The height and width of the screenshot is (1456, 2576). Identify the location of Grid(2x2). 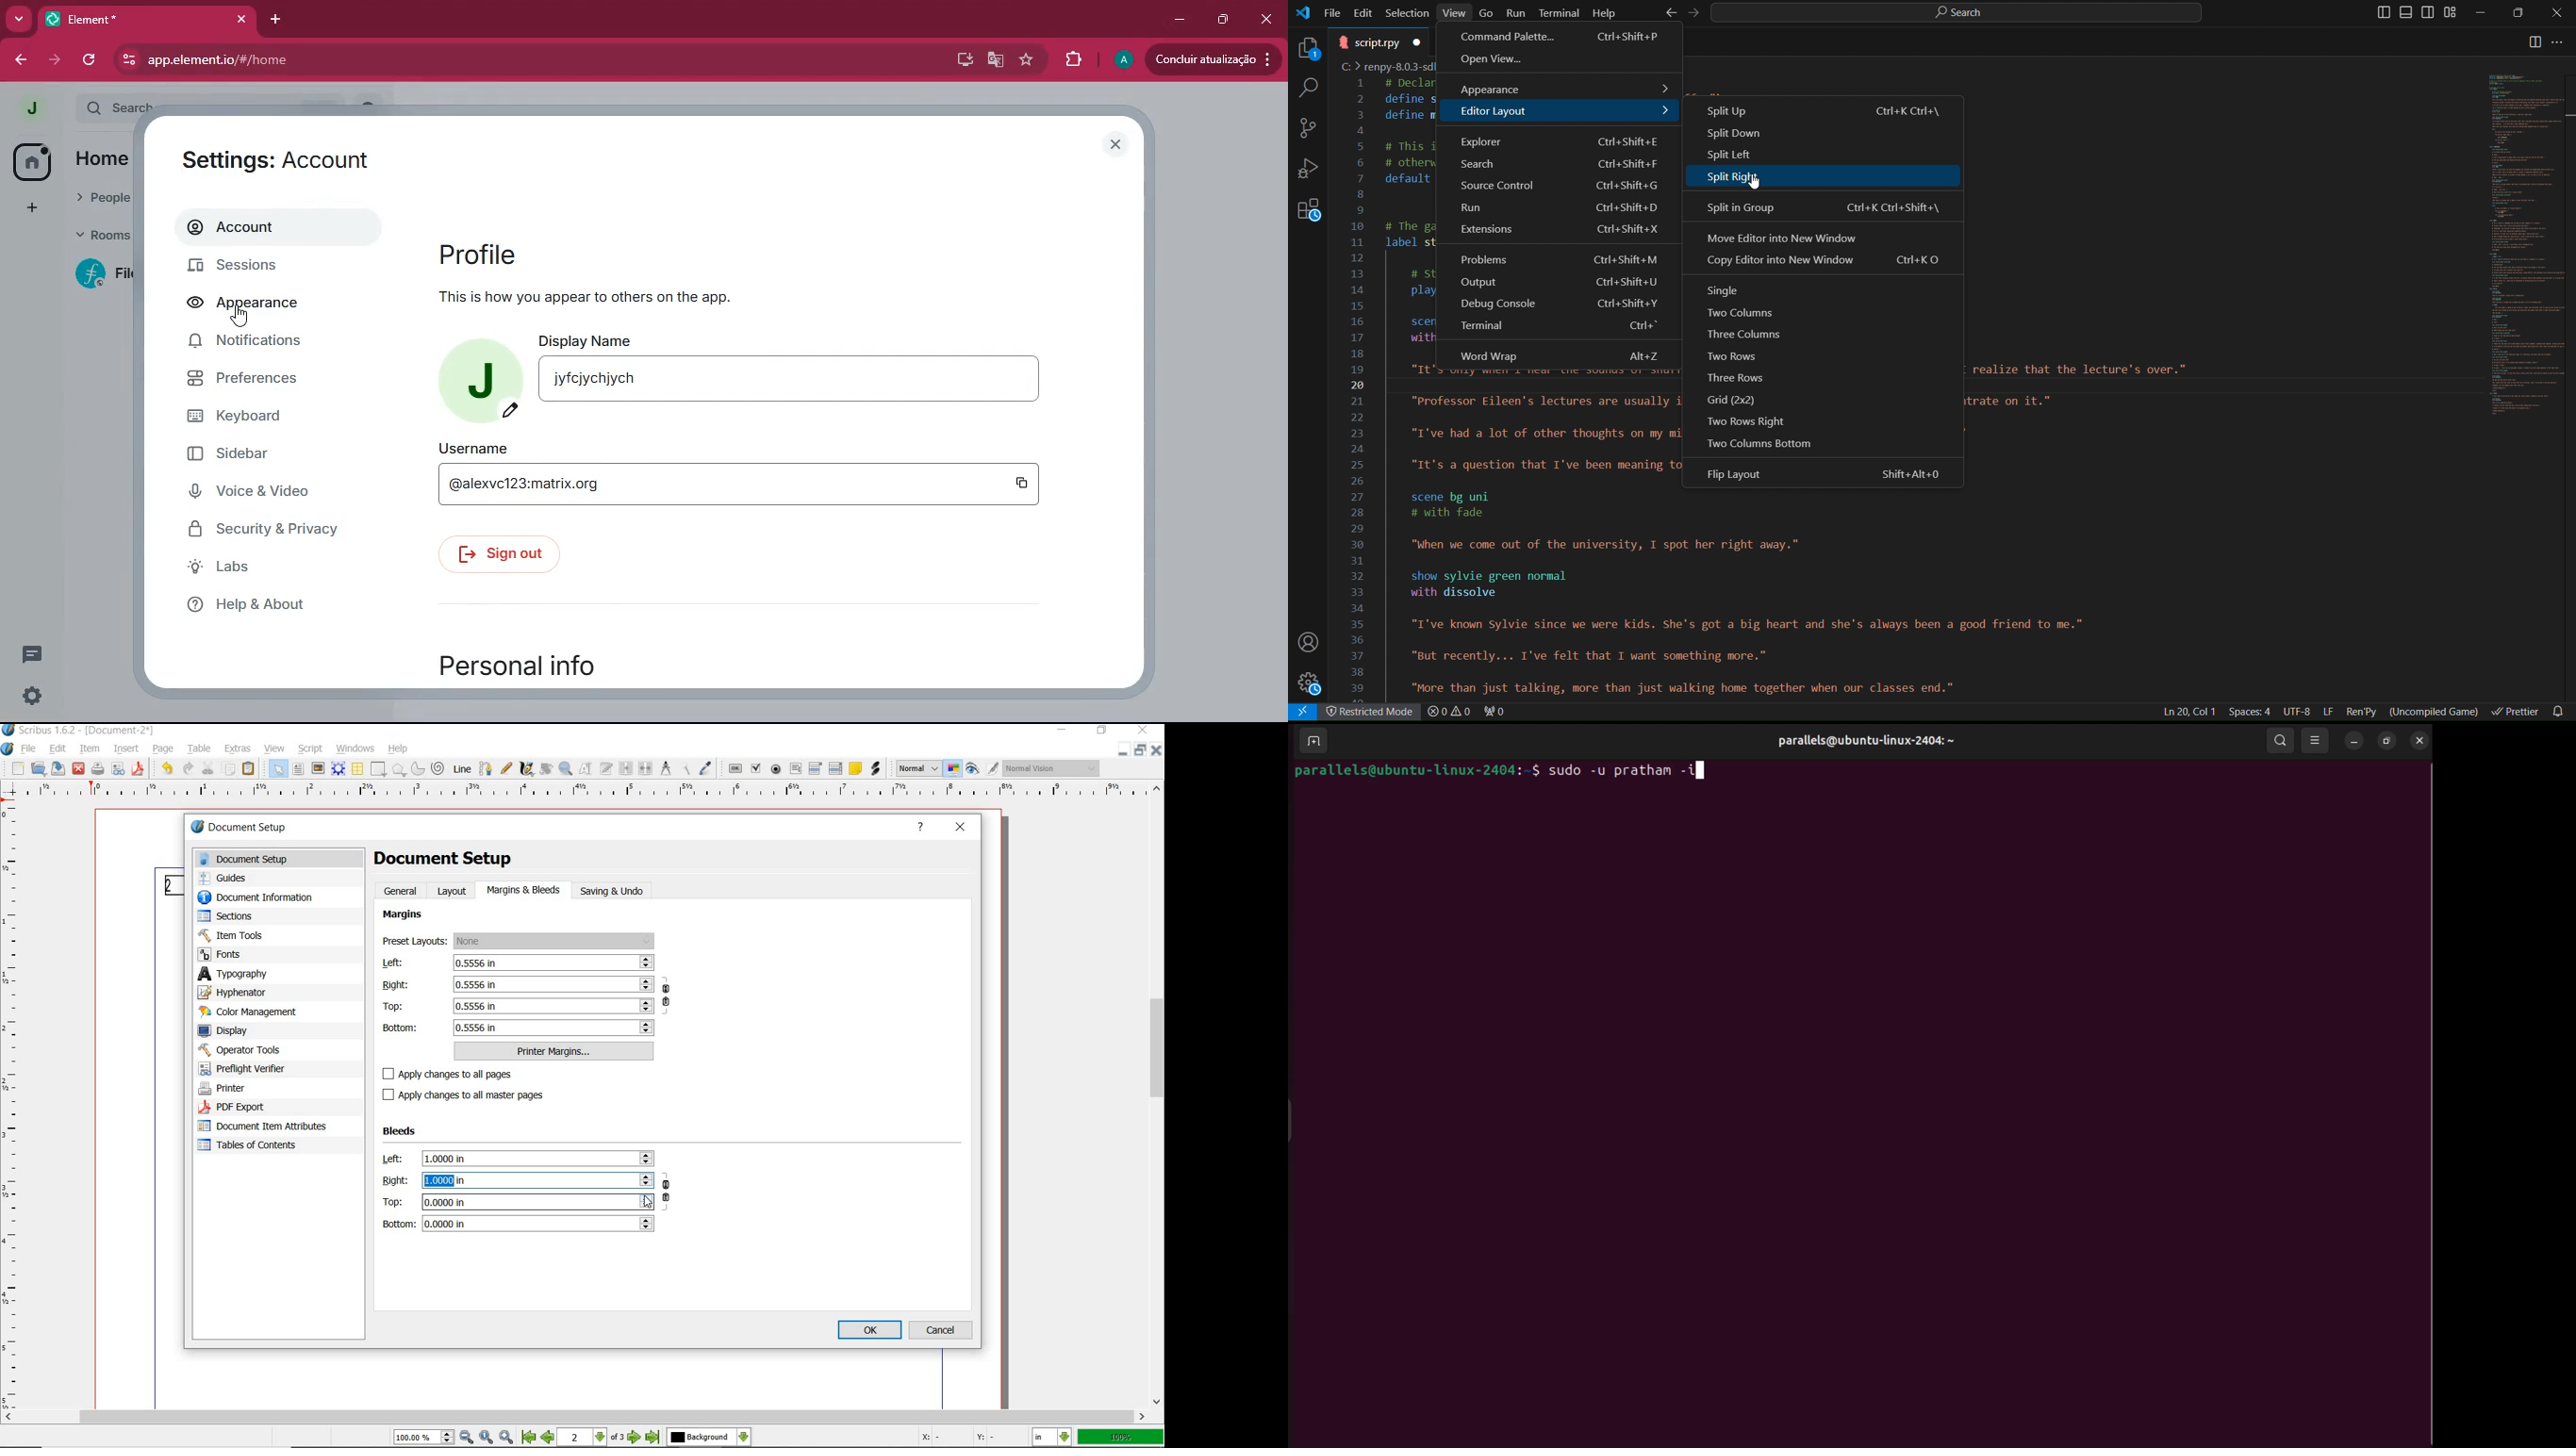
(1739, 400).